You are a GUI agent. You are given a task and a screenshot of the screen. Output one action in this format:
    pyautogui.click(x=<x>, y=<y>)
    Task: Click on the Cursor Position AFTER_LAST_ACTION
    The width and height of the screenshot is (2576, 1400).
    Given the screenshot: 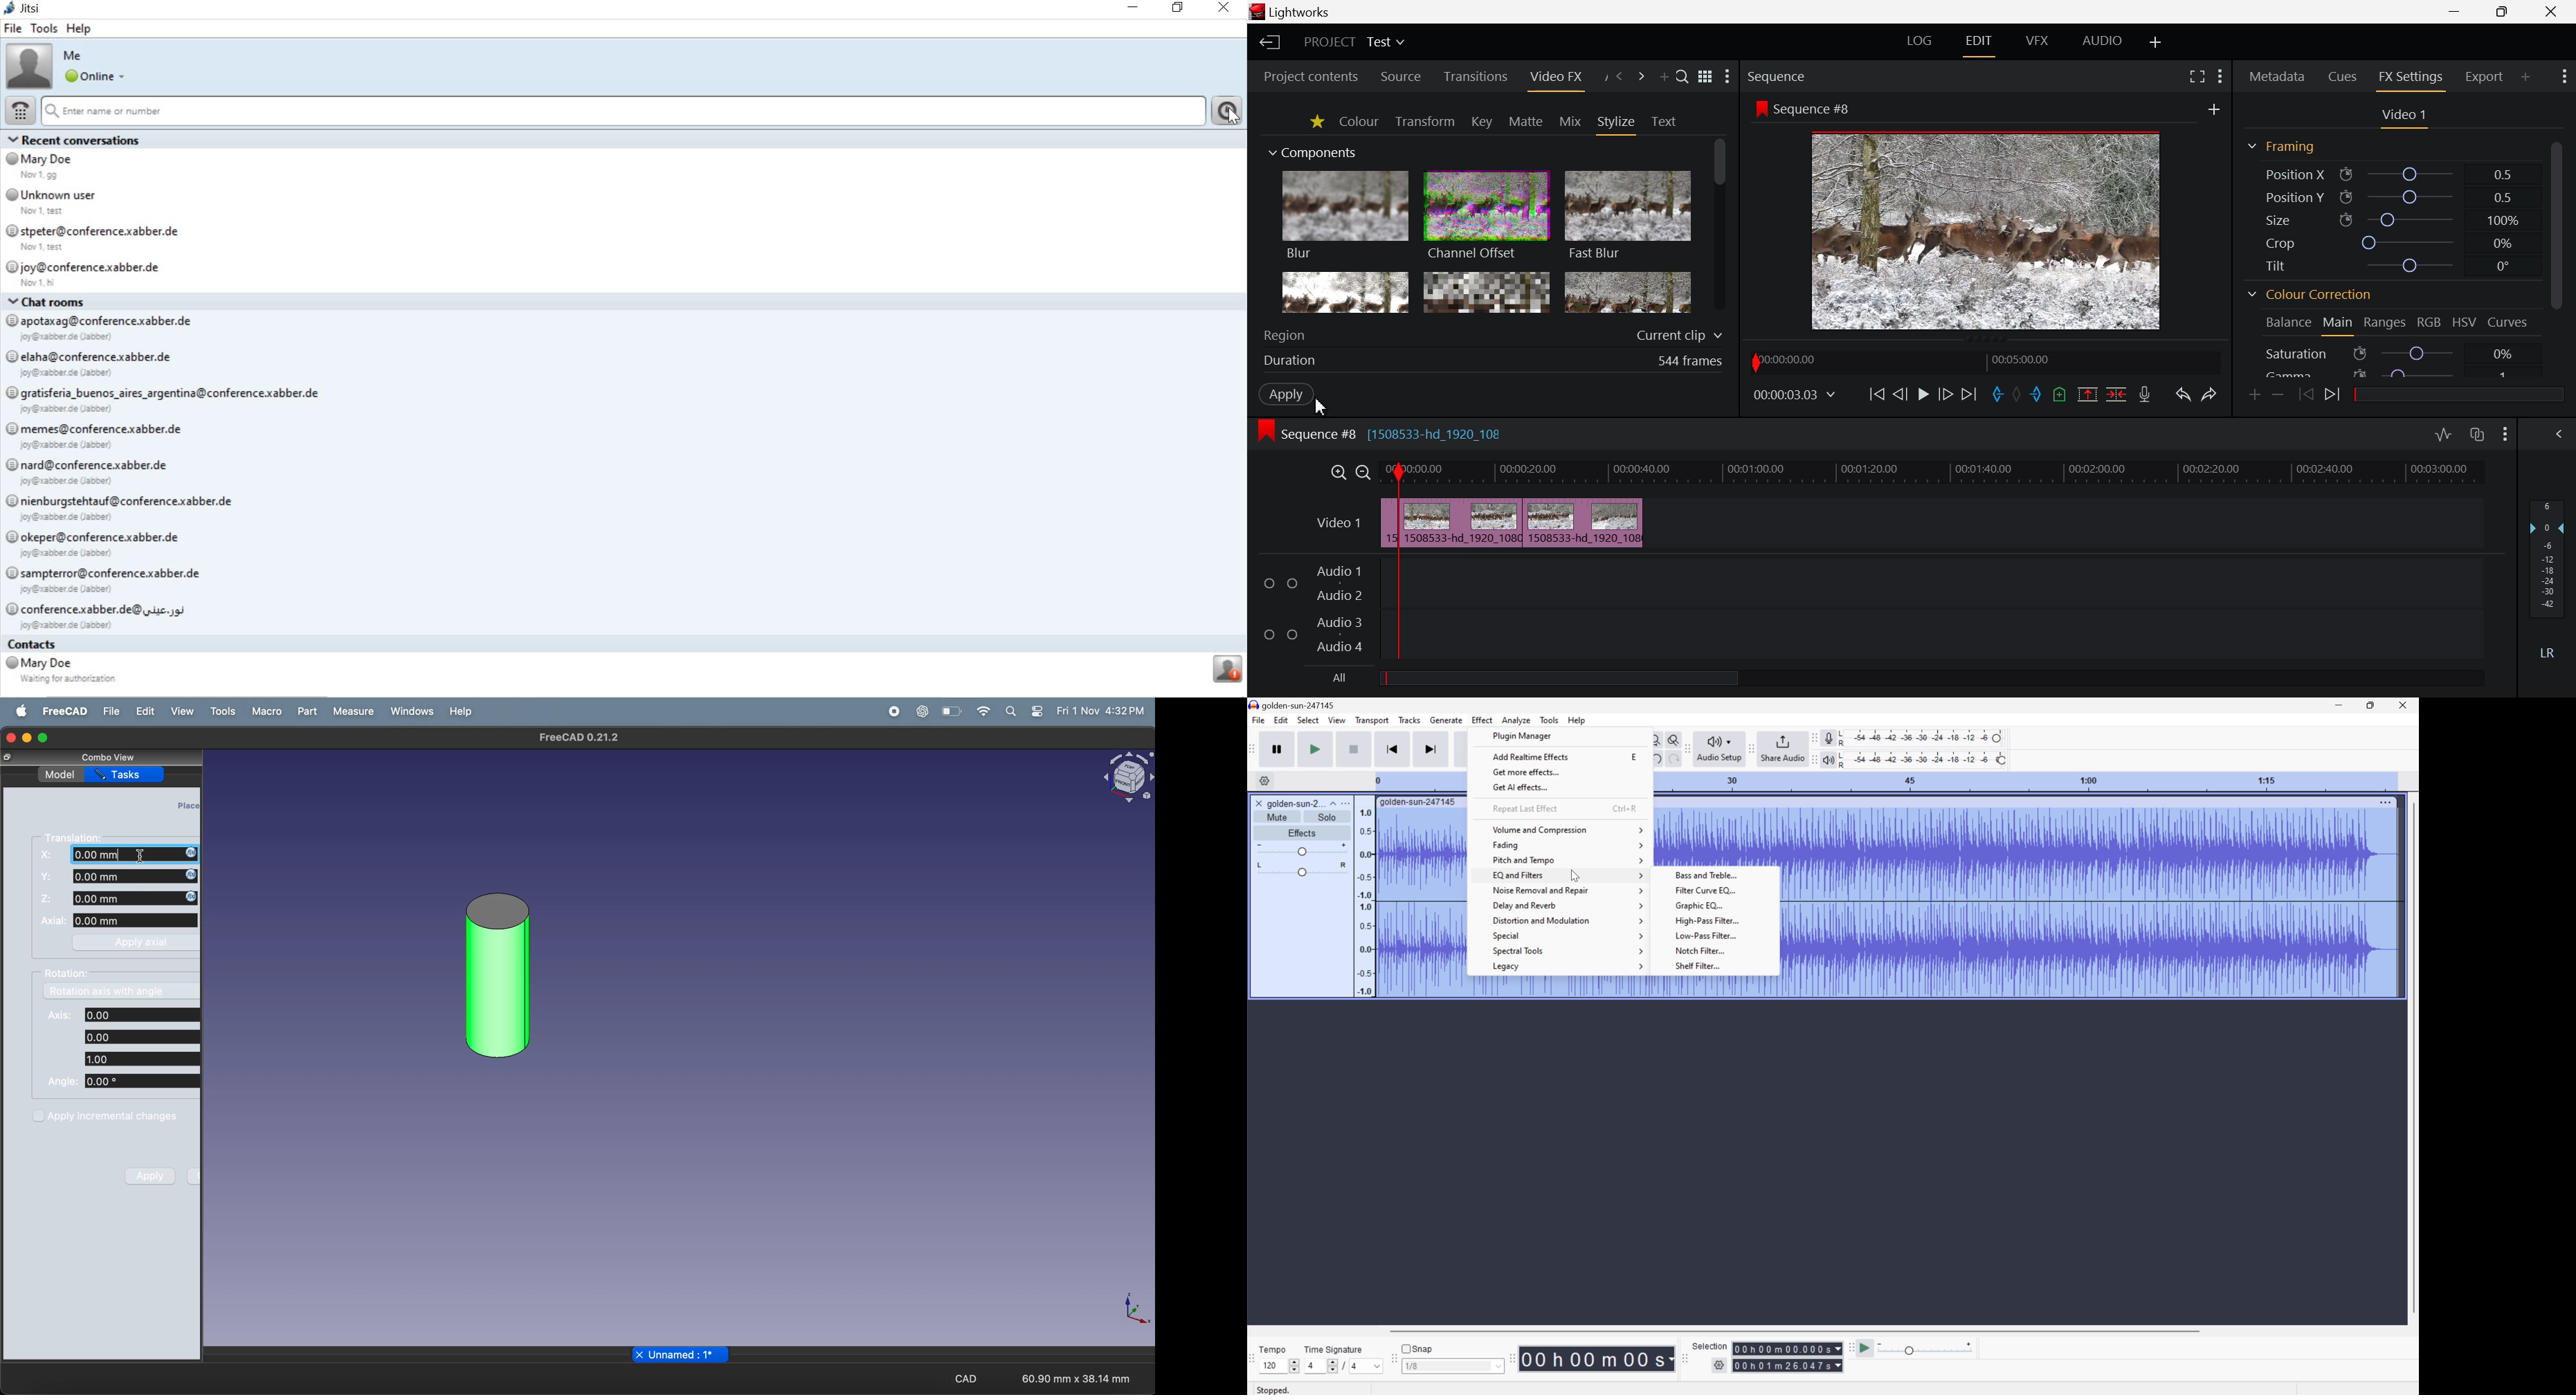 What is the action you would take?
    pyautogui.click(x=1318, y=408)
    